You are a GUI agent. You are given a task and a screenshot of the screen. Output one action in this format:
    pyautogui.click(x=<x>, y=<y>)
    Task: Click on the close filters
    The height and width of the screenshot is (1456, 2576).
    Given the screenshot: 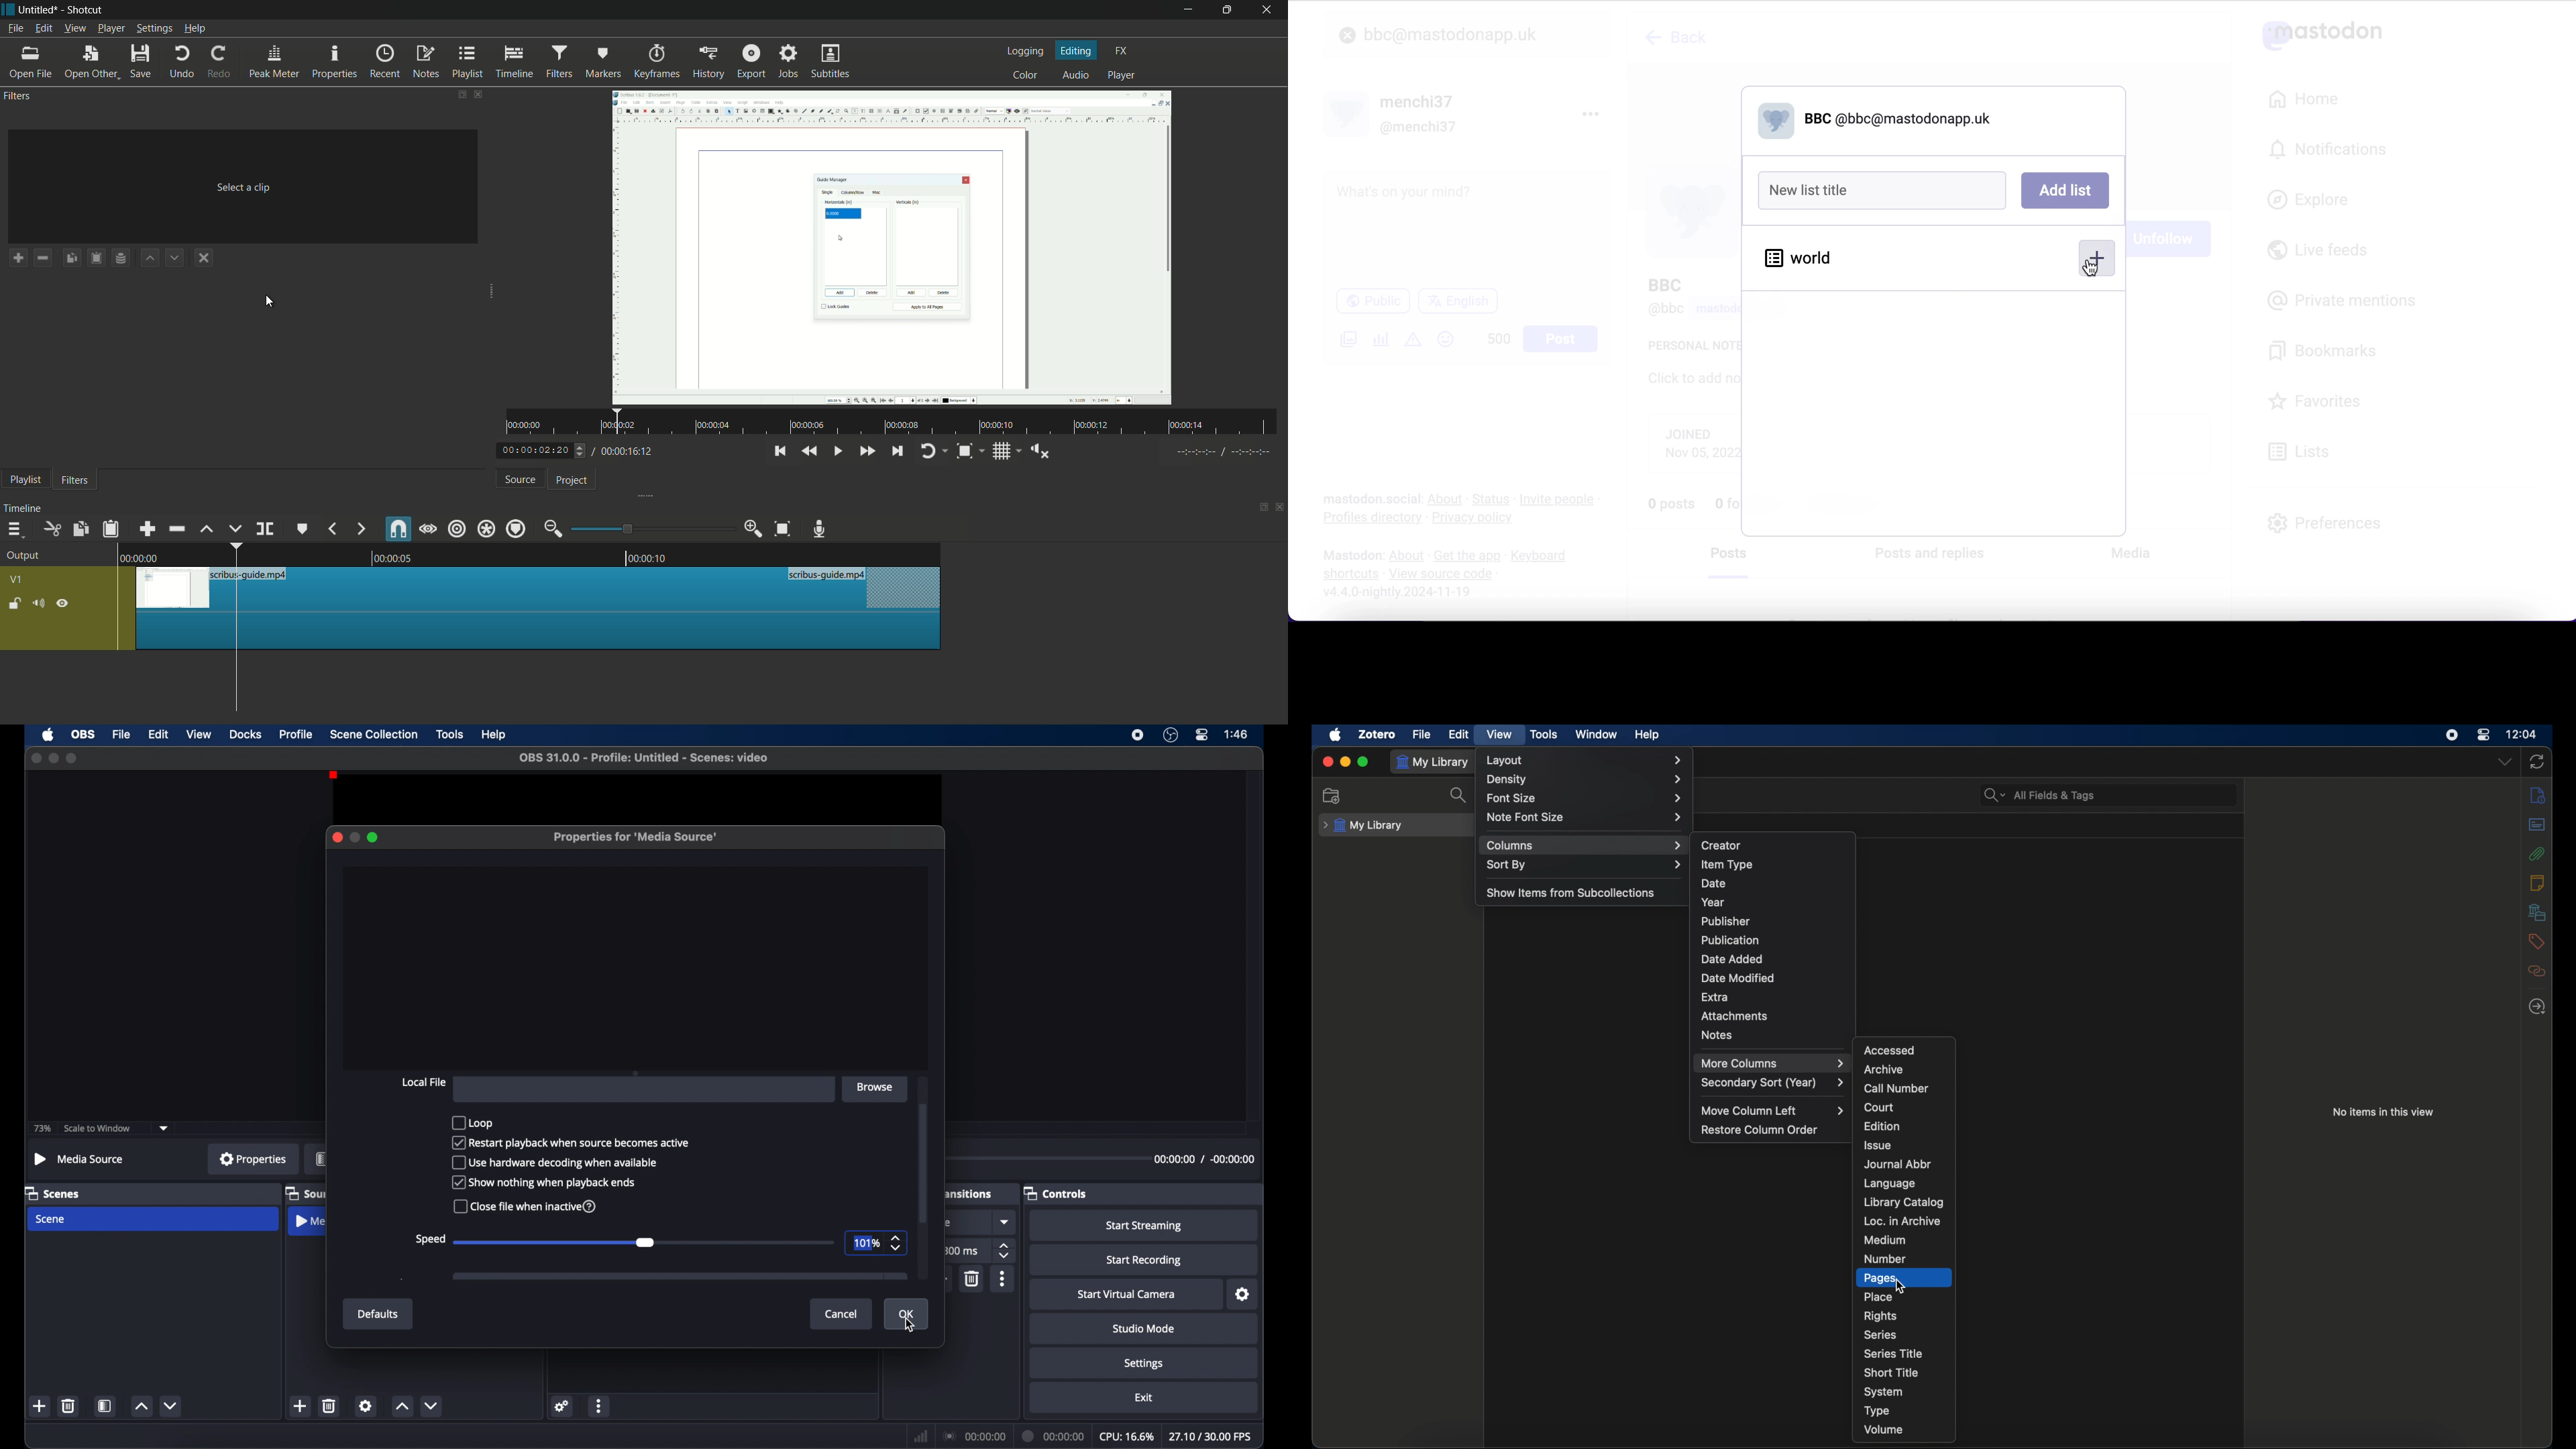 What is the action you would take?
    pyautogui.click(x=477, y=93)
    